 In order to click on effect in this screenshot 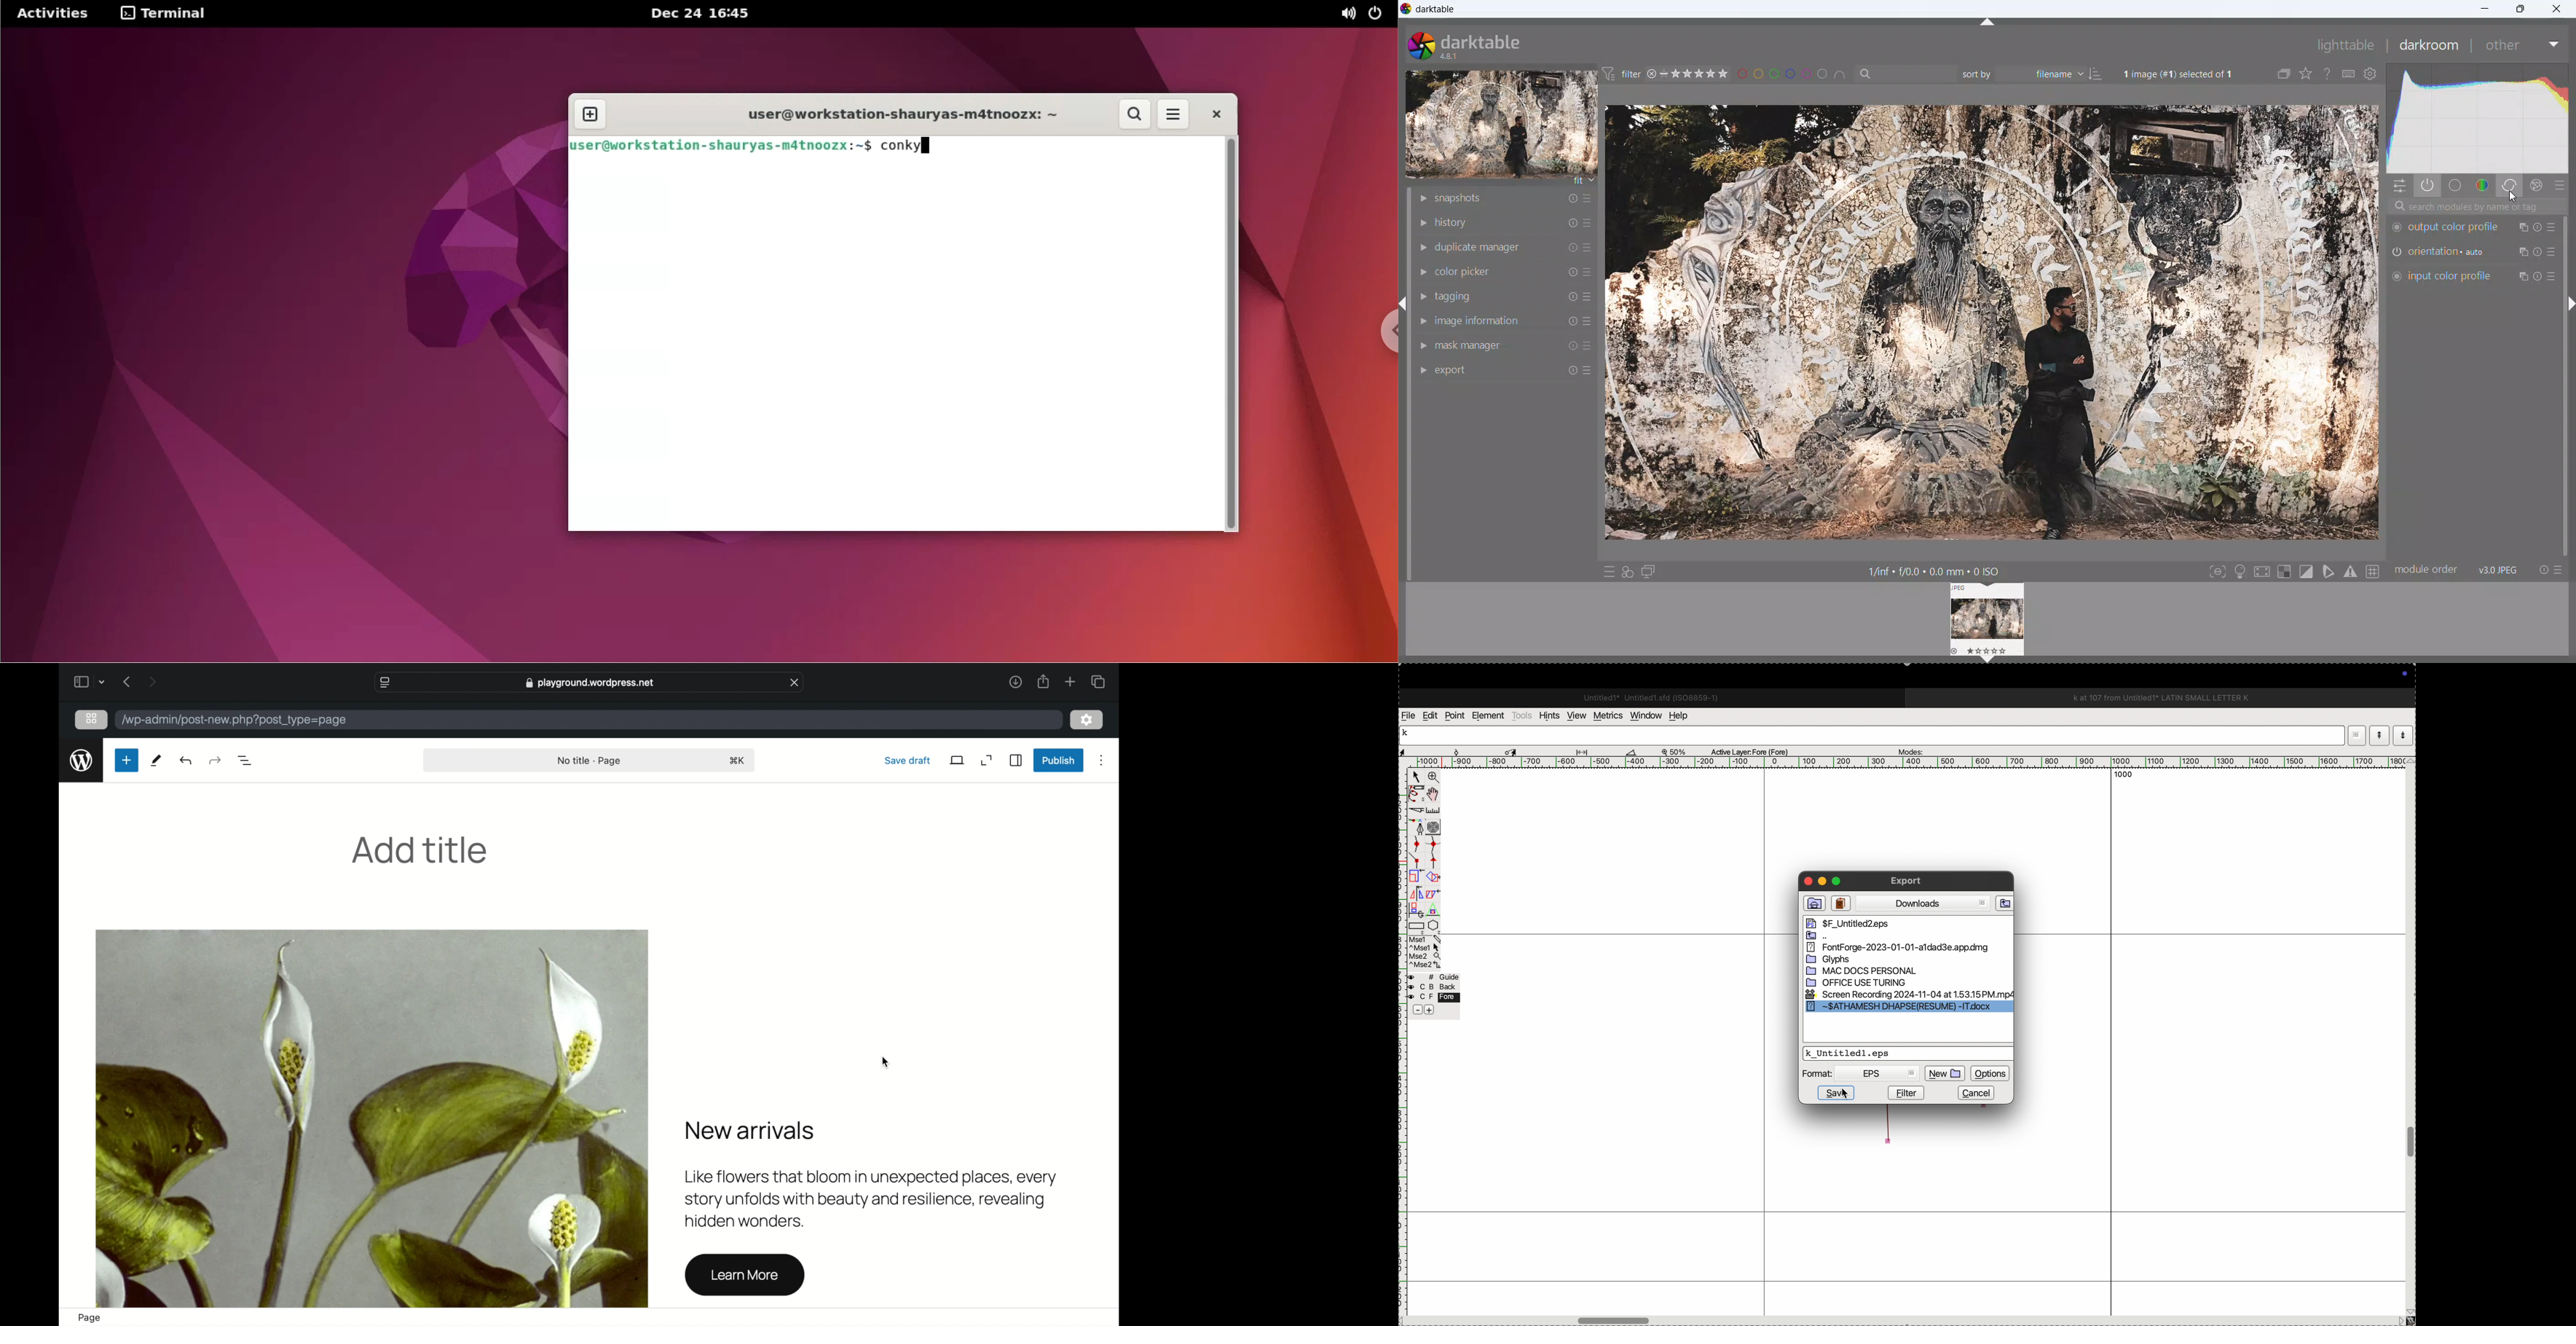, I will do `click(2537, 185)`.